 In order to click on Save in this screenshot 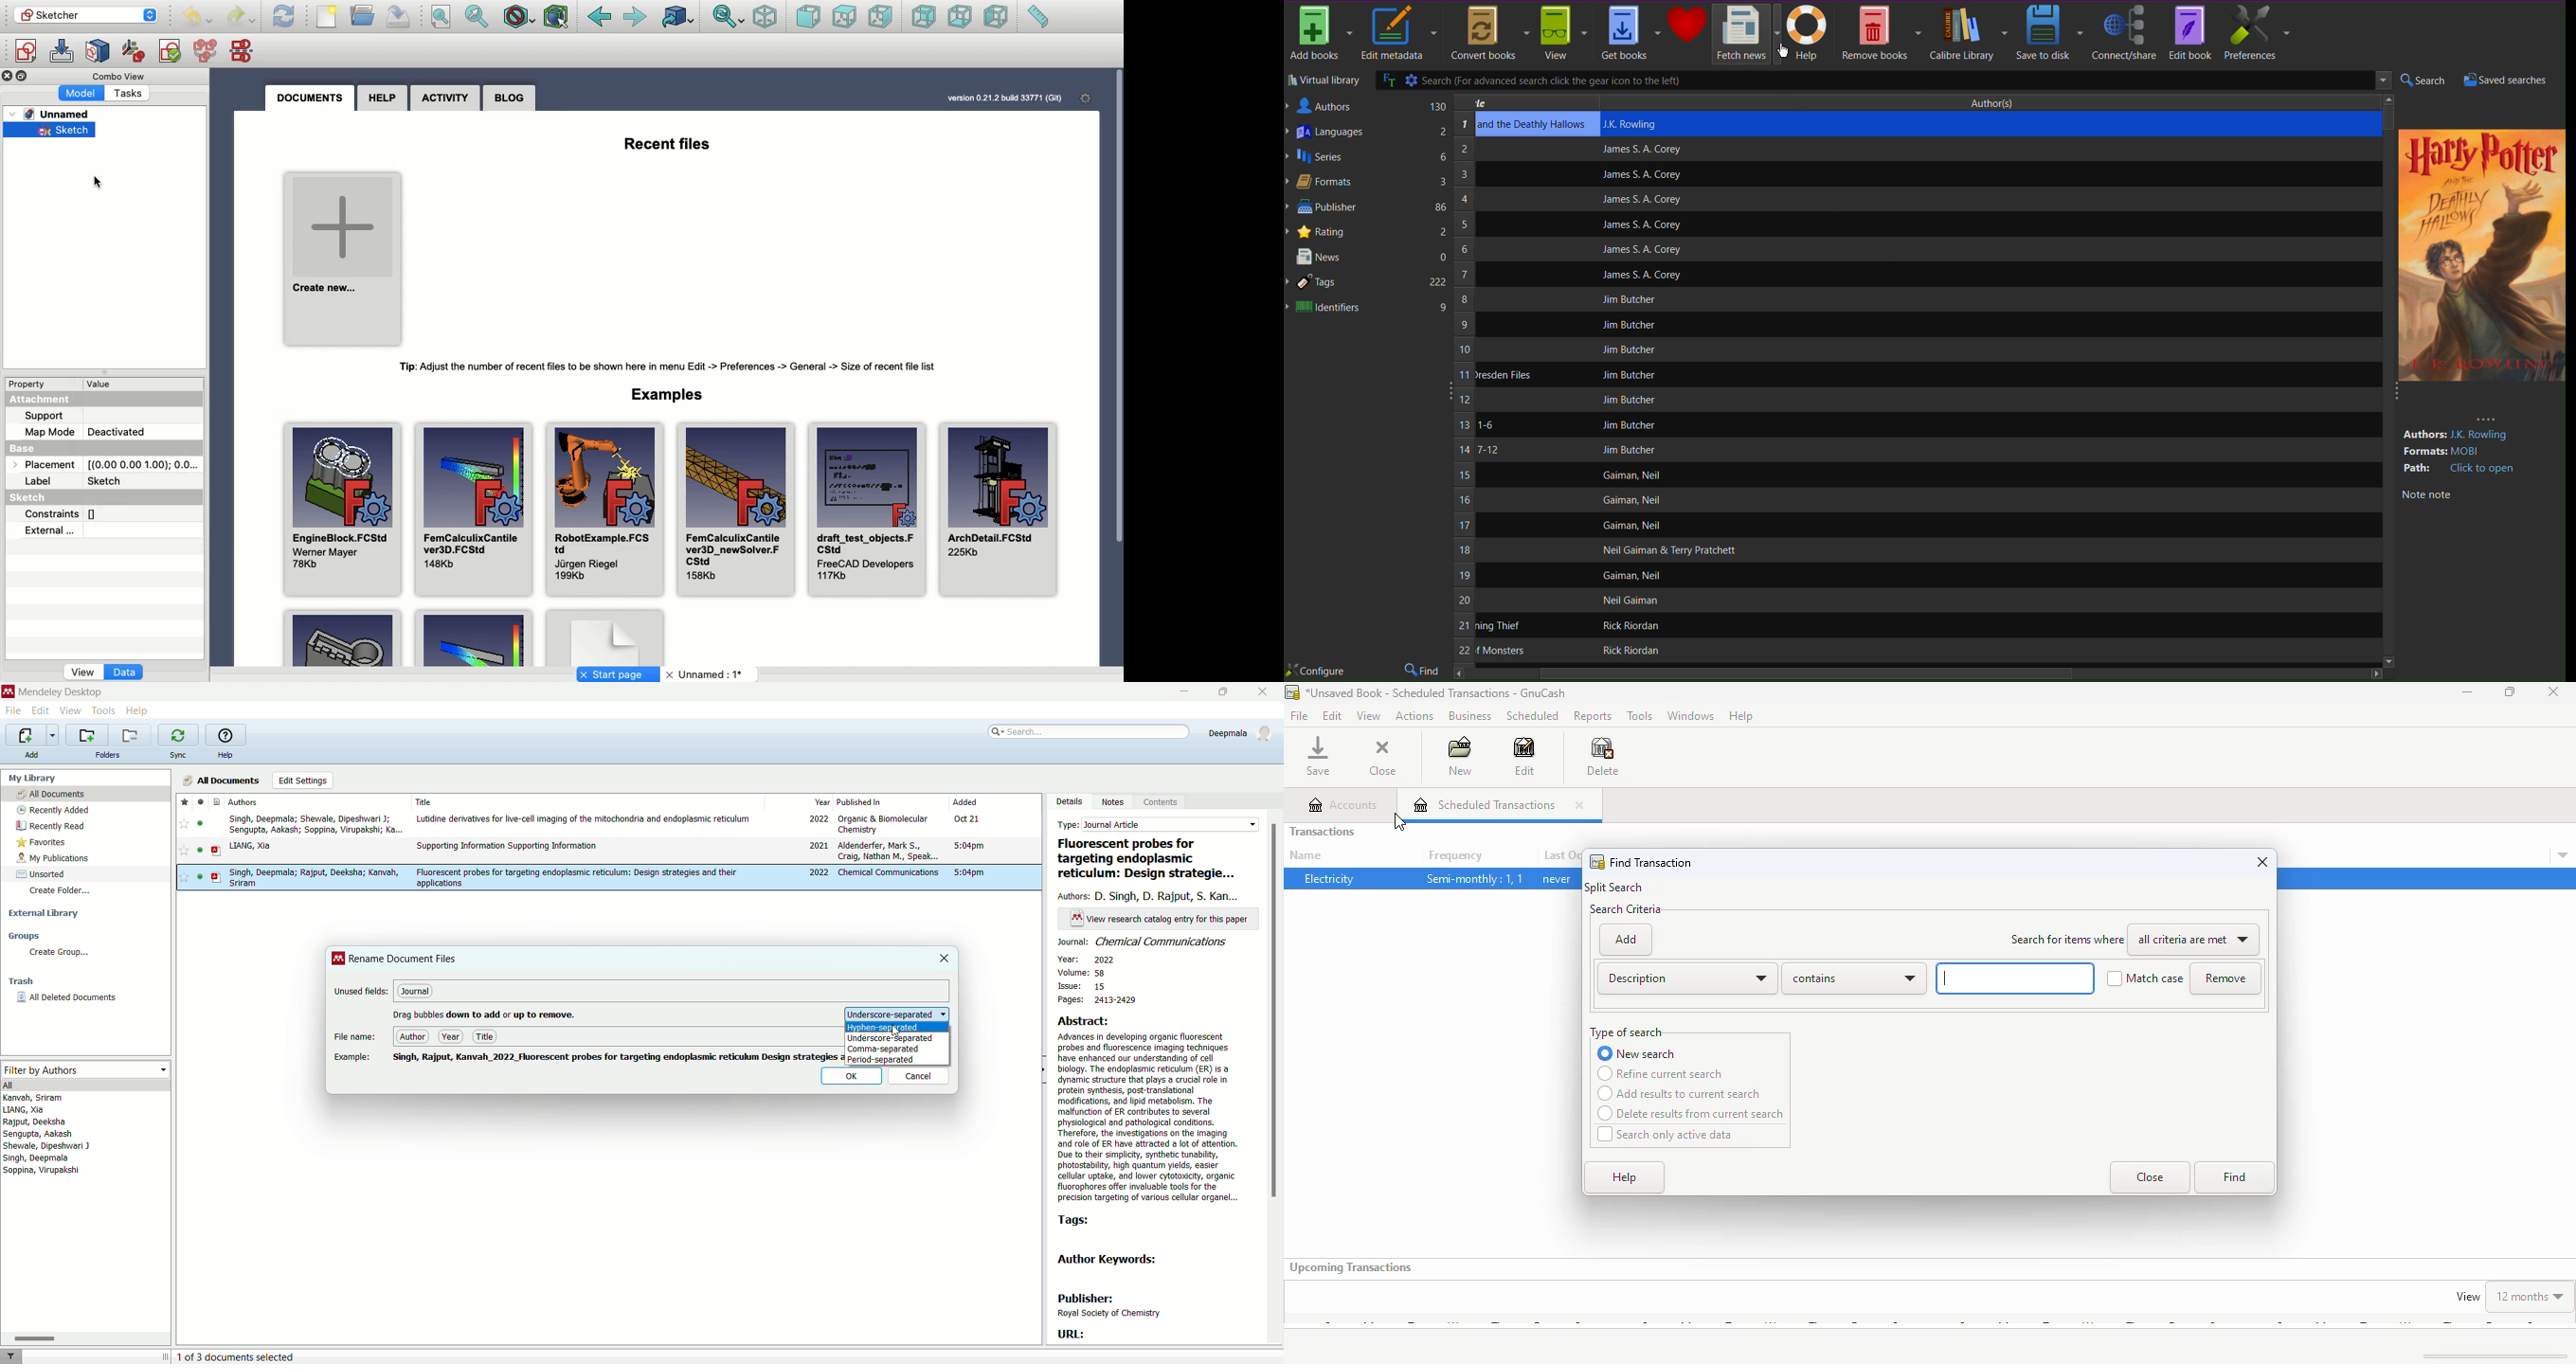, I will do `click(399, 17)`.